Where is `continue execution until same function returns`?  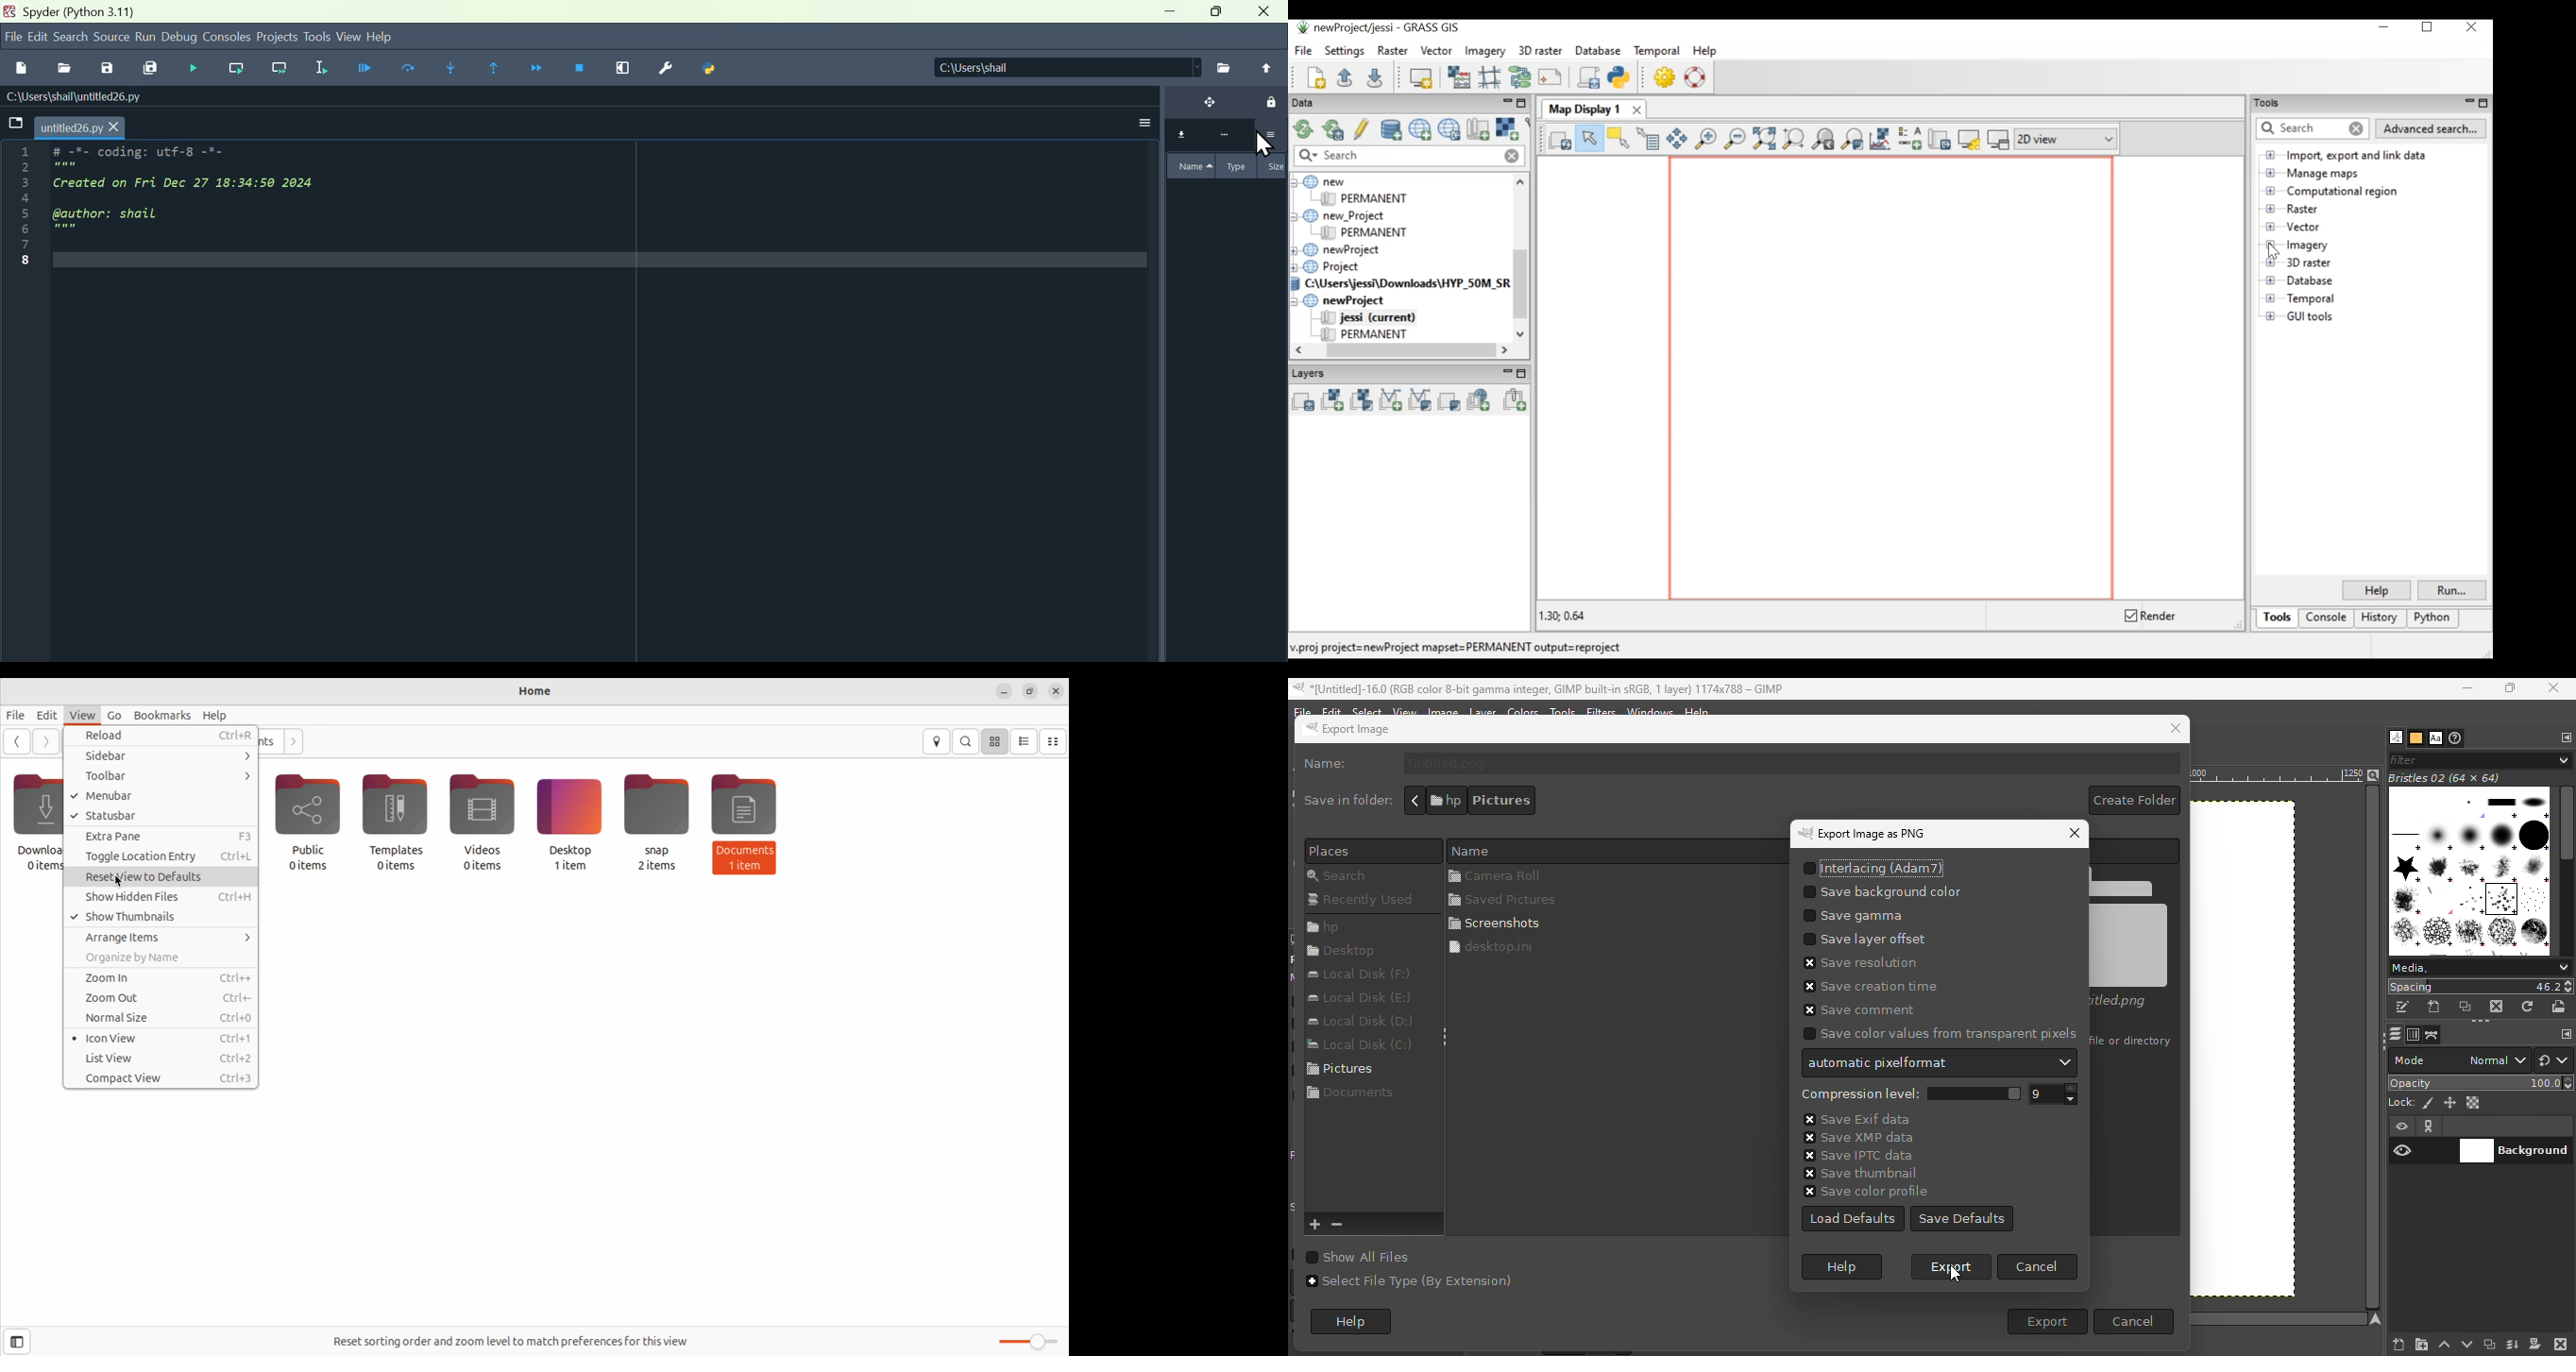 continue execution until same function returns is located at coordinates (496, 67).